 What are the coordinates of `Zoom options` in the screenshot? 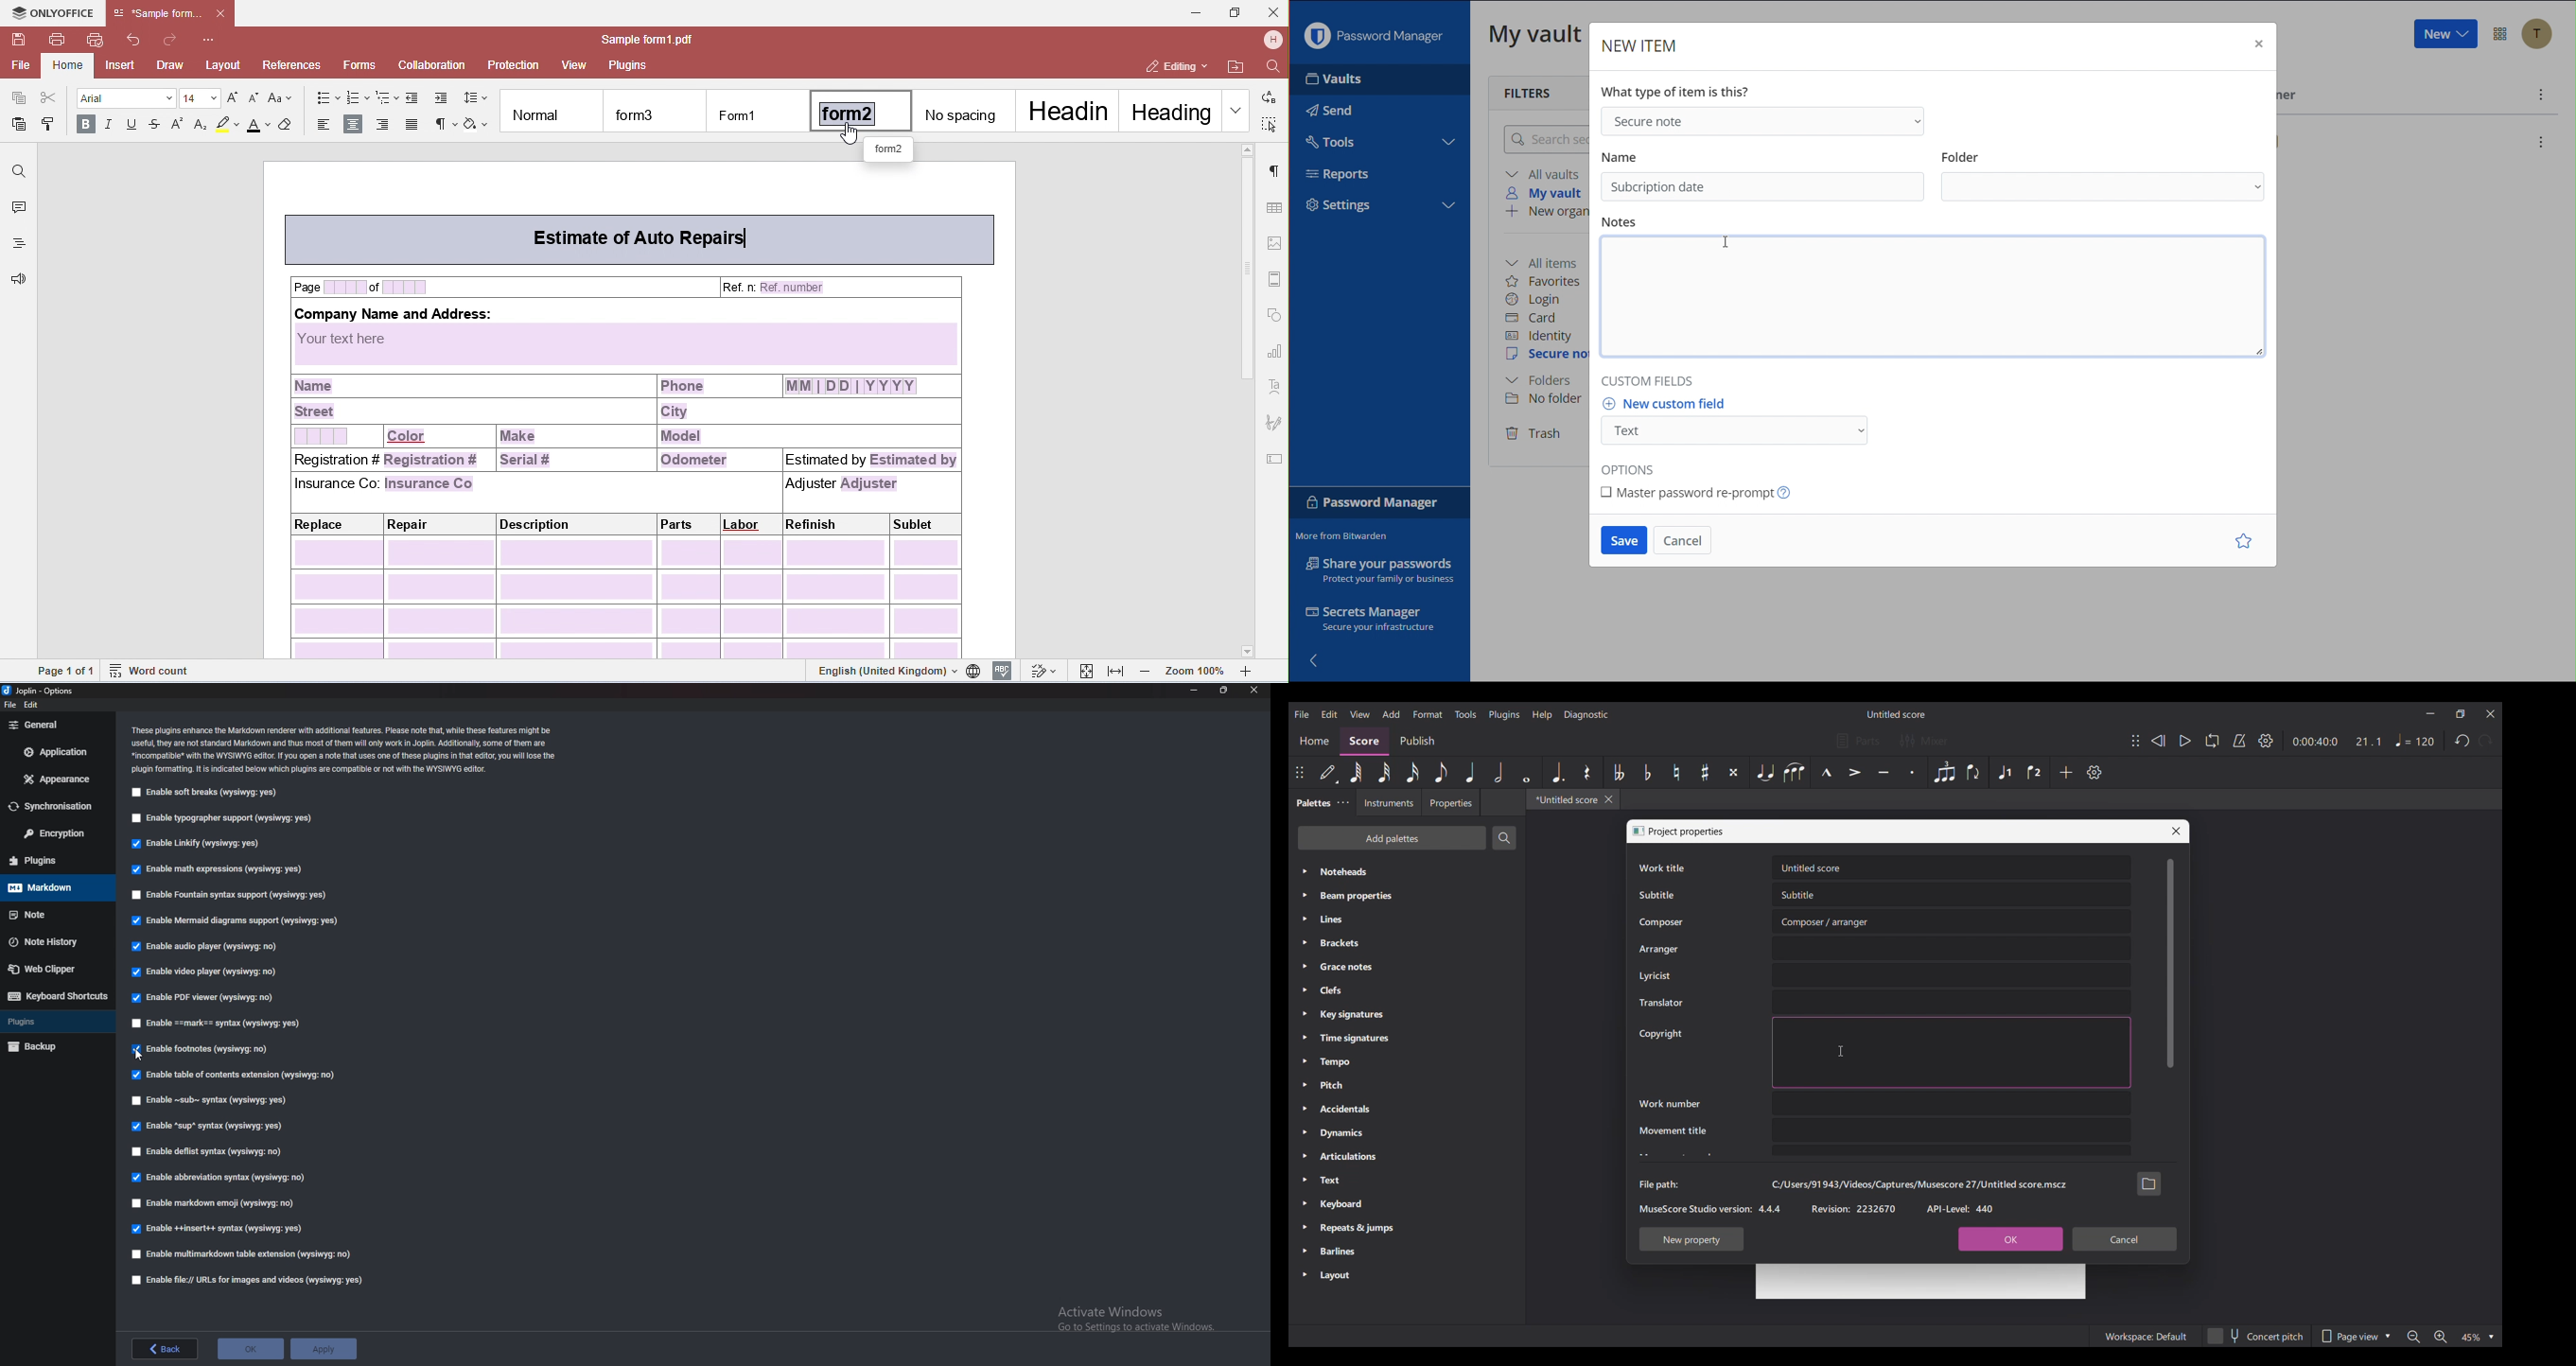 It's located at (2477, 1337).